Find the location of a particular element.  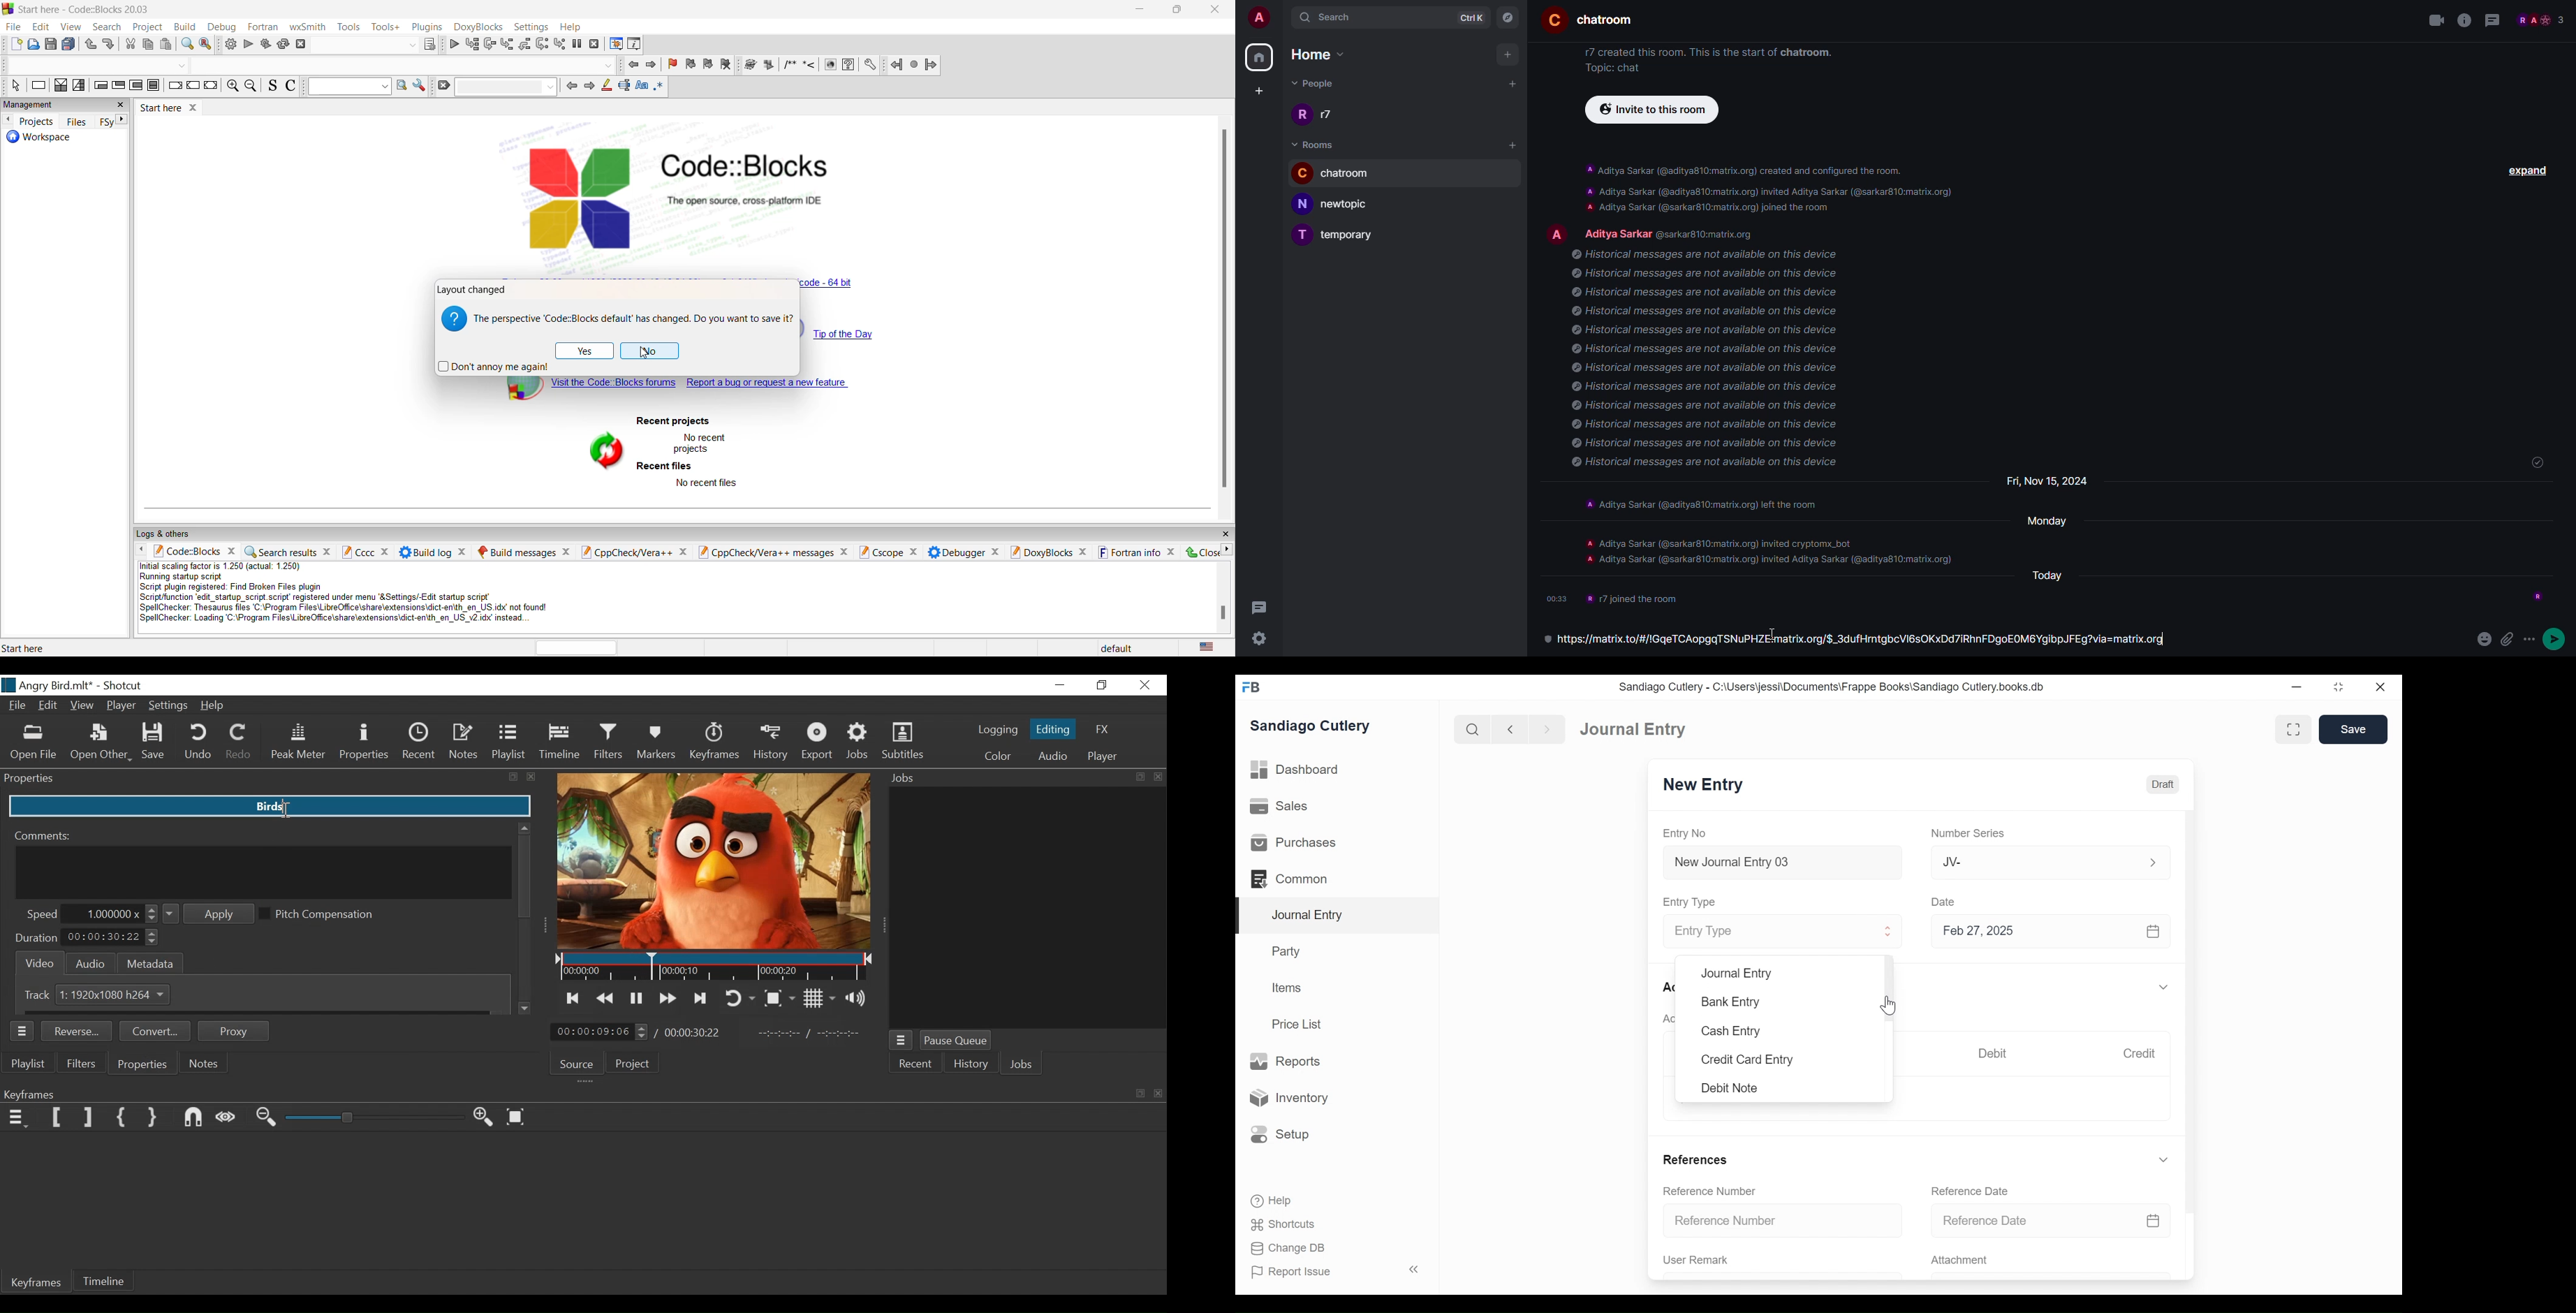

Search is located at coordinates (1471, 729).